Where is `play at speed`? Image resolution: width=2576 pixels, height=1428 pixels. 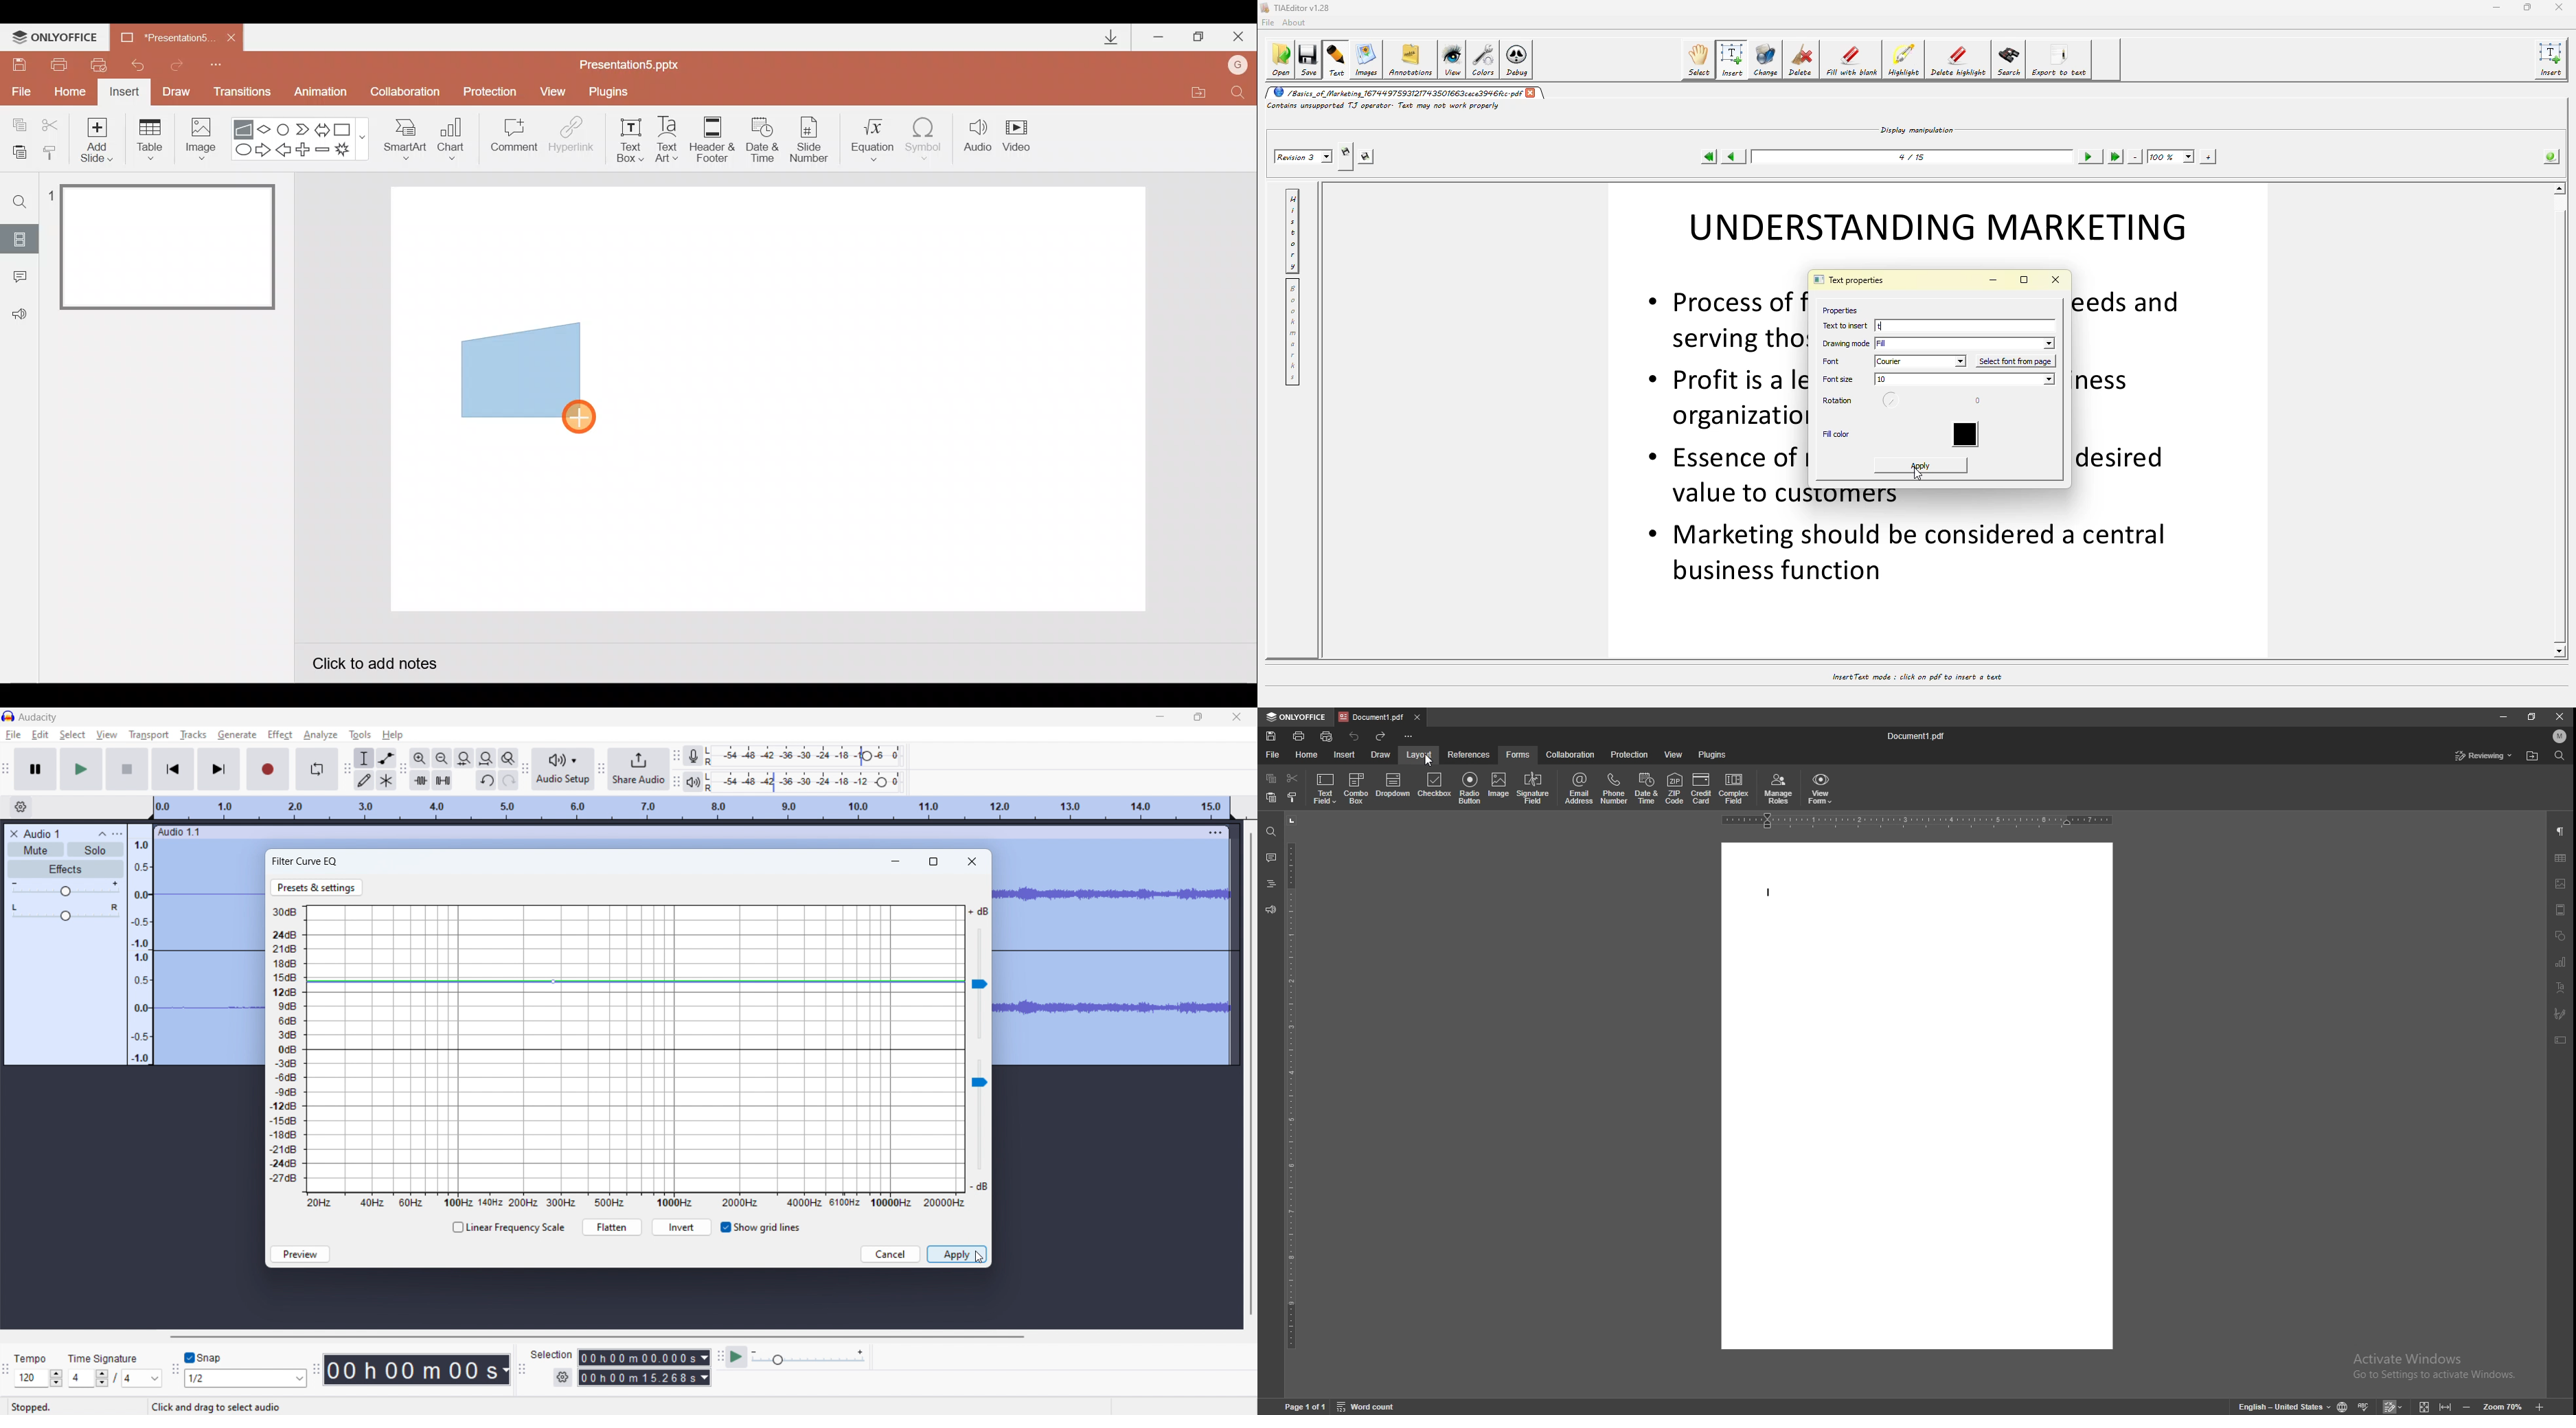 play at speed is located at coordinates (737, 1357).